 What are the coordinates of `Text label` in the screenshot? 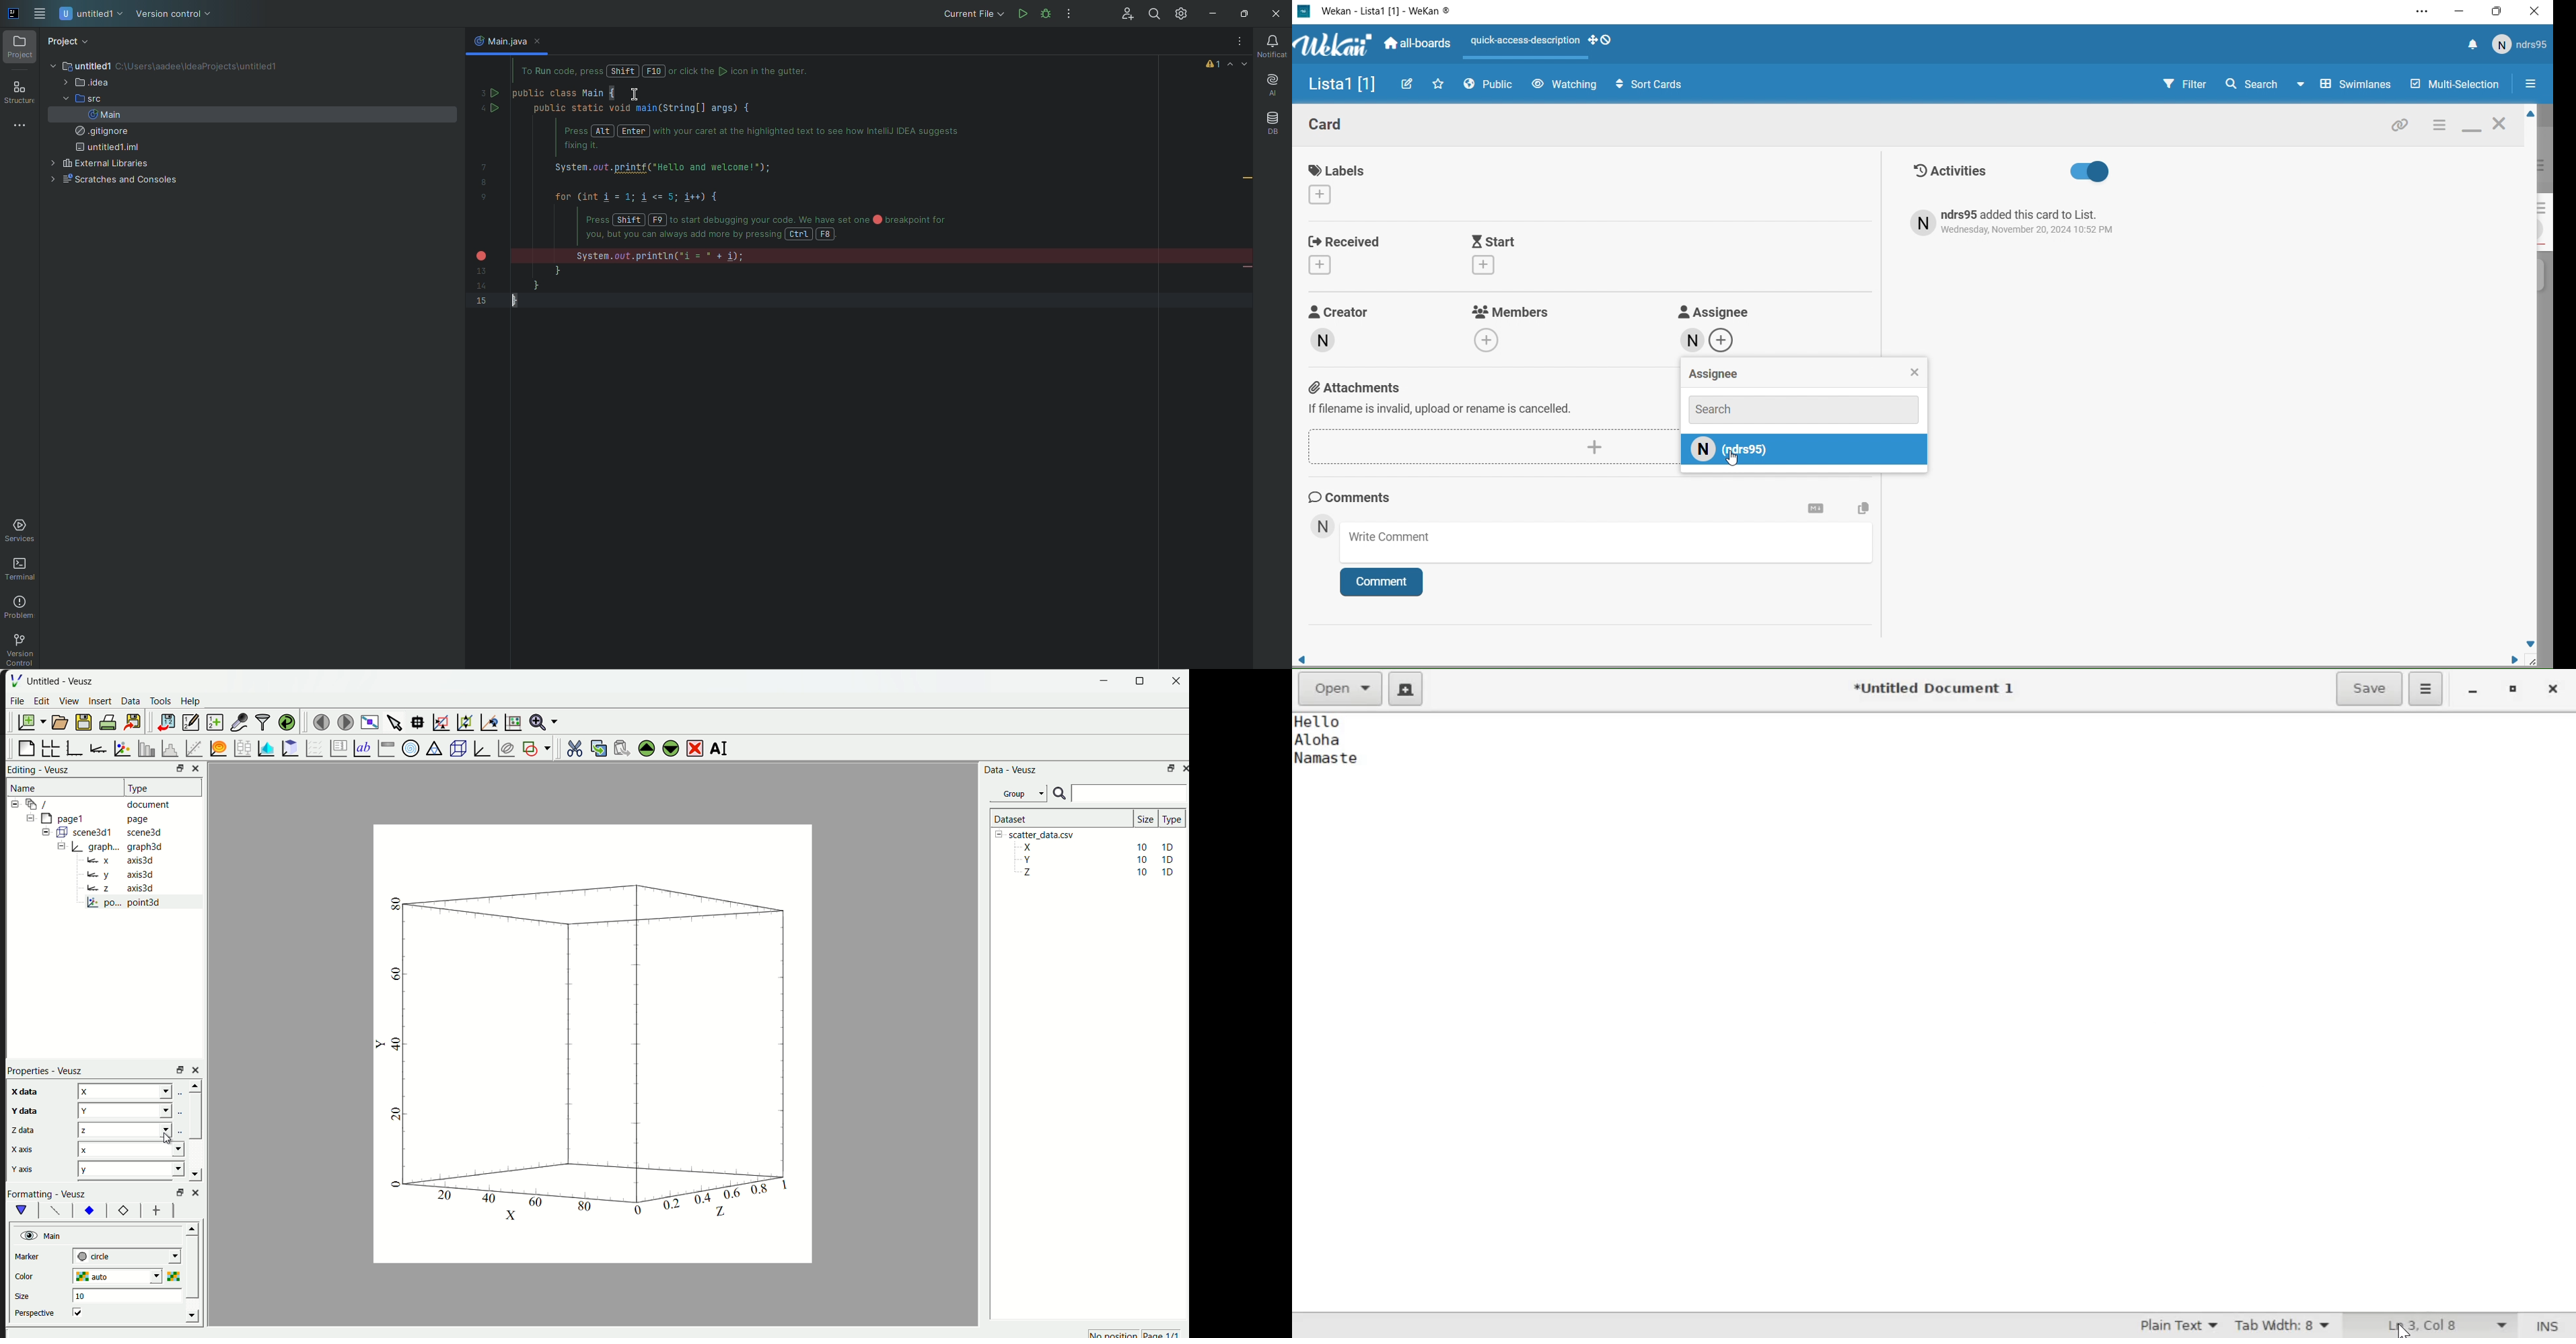 It's located at (361, 749).